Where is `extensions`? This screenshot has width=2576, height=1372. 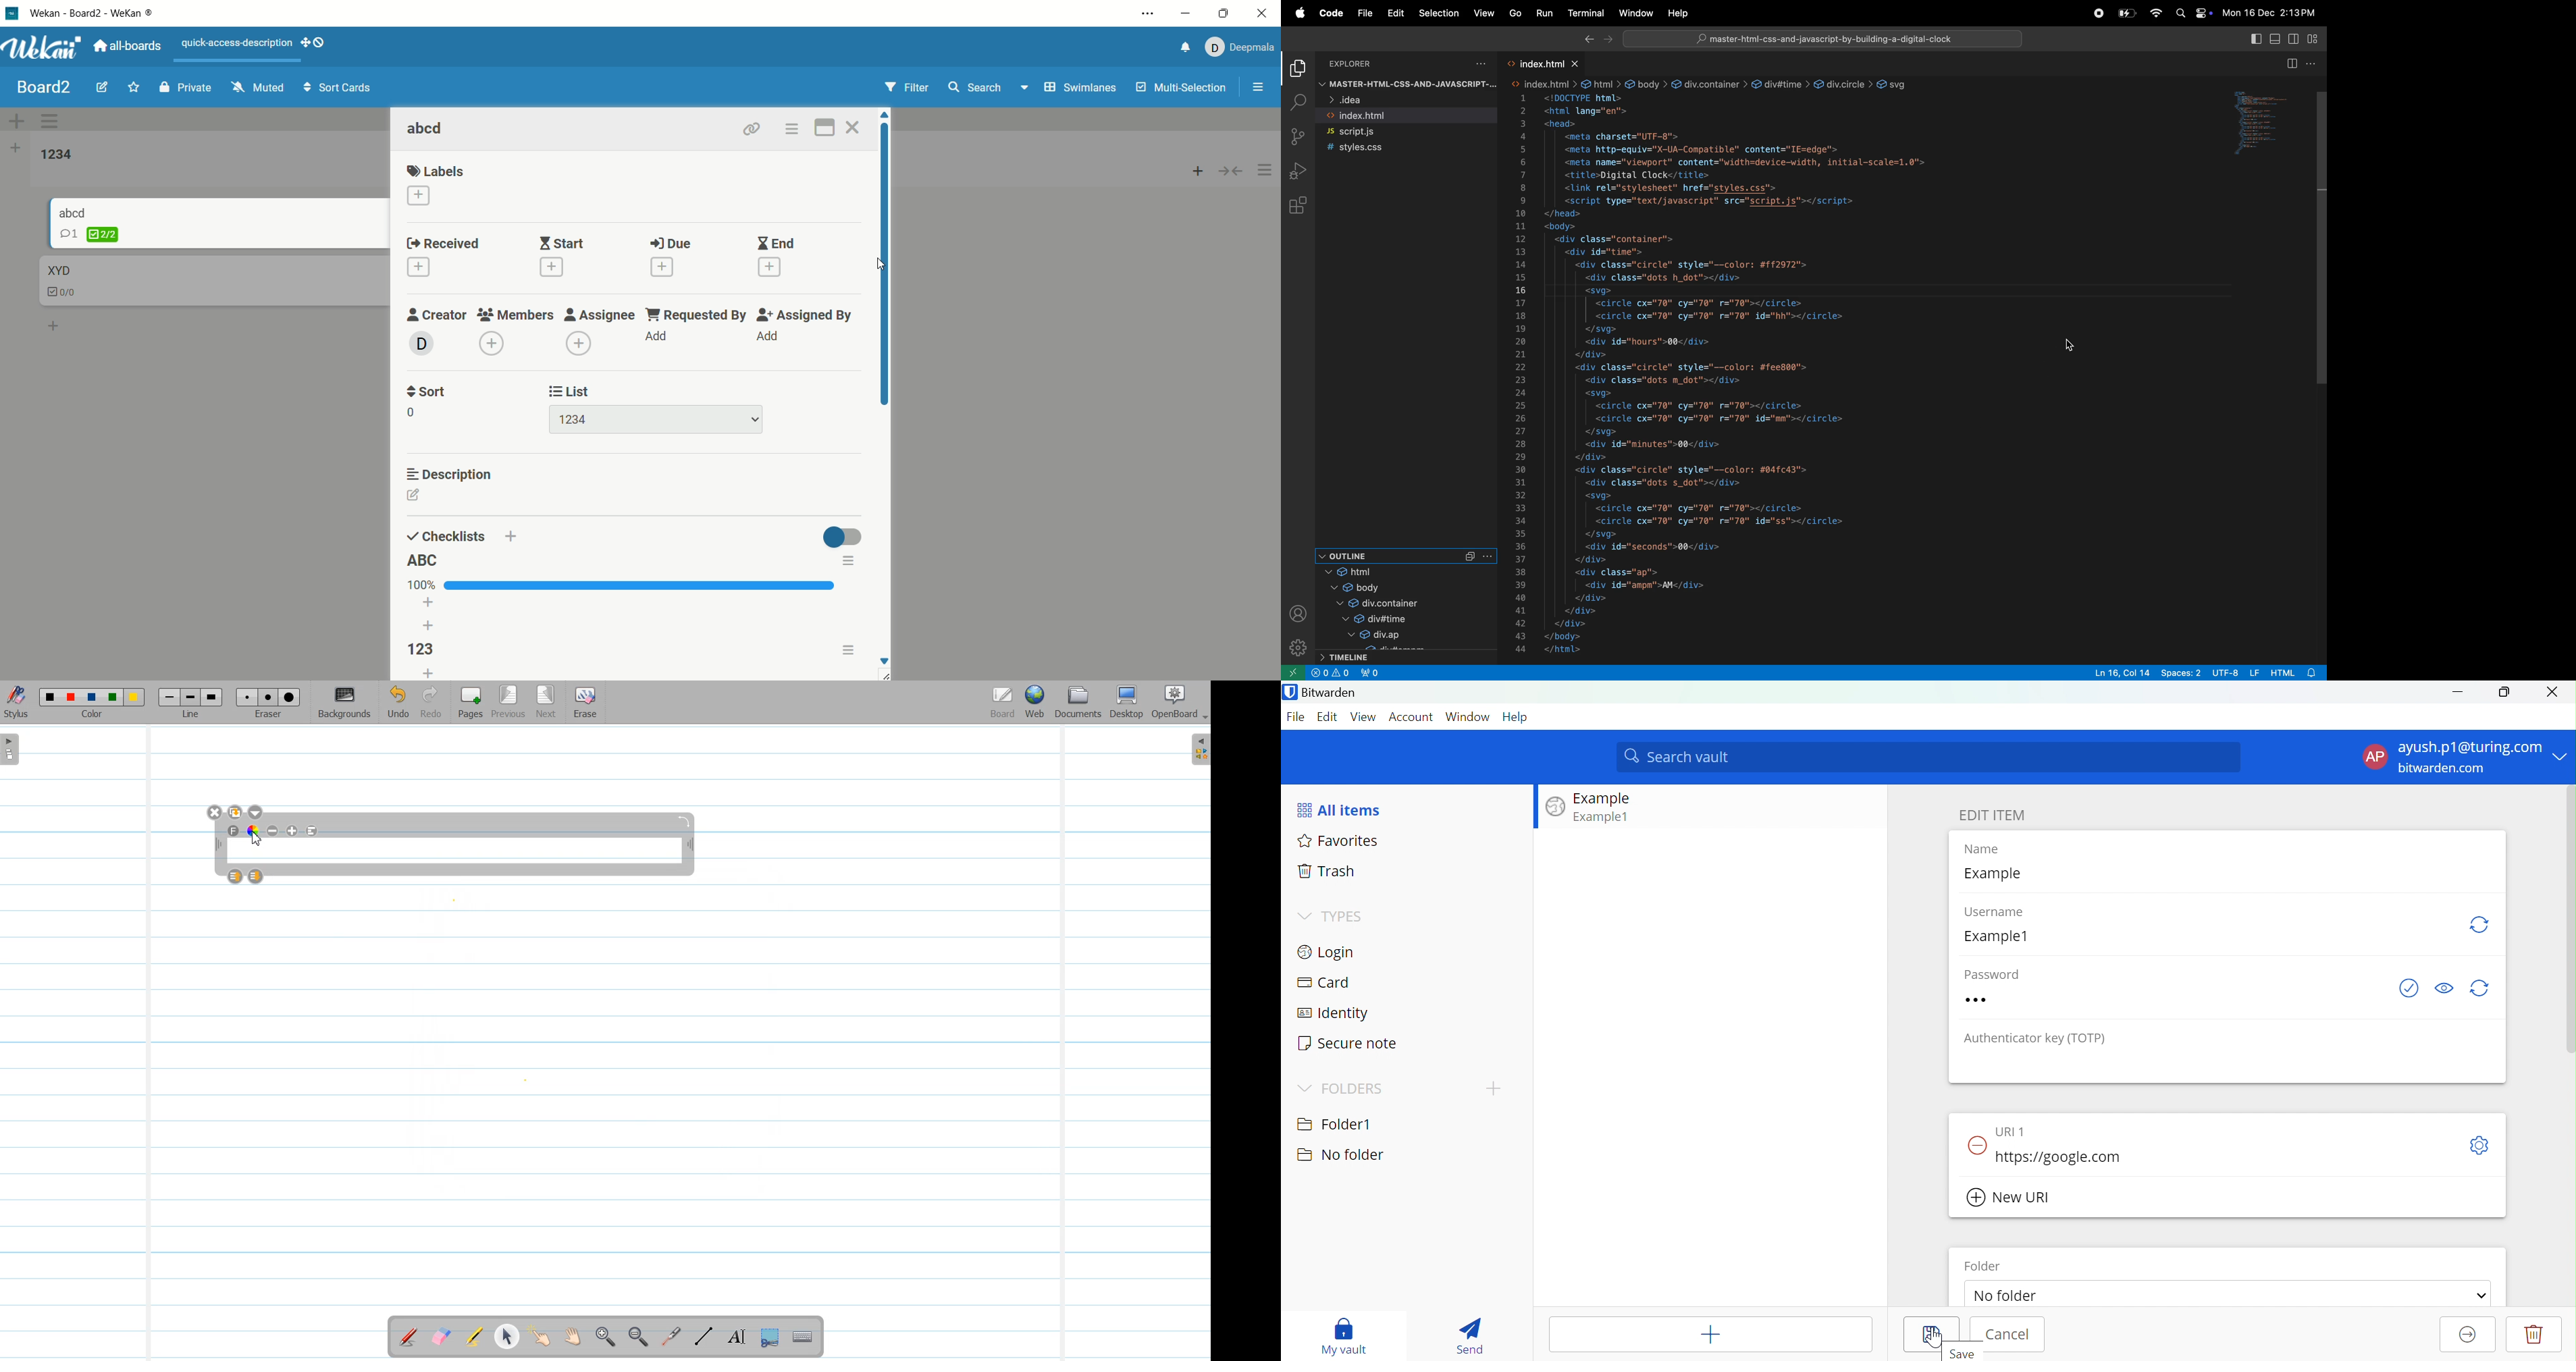
extensions is located at coordinates (1300, 204).